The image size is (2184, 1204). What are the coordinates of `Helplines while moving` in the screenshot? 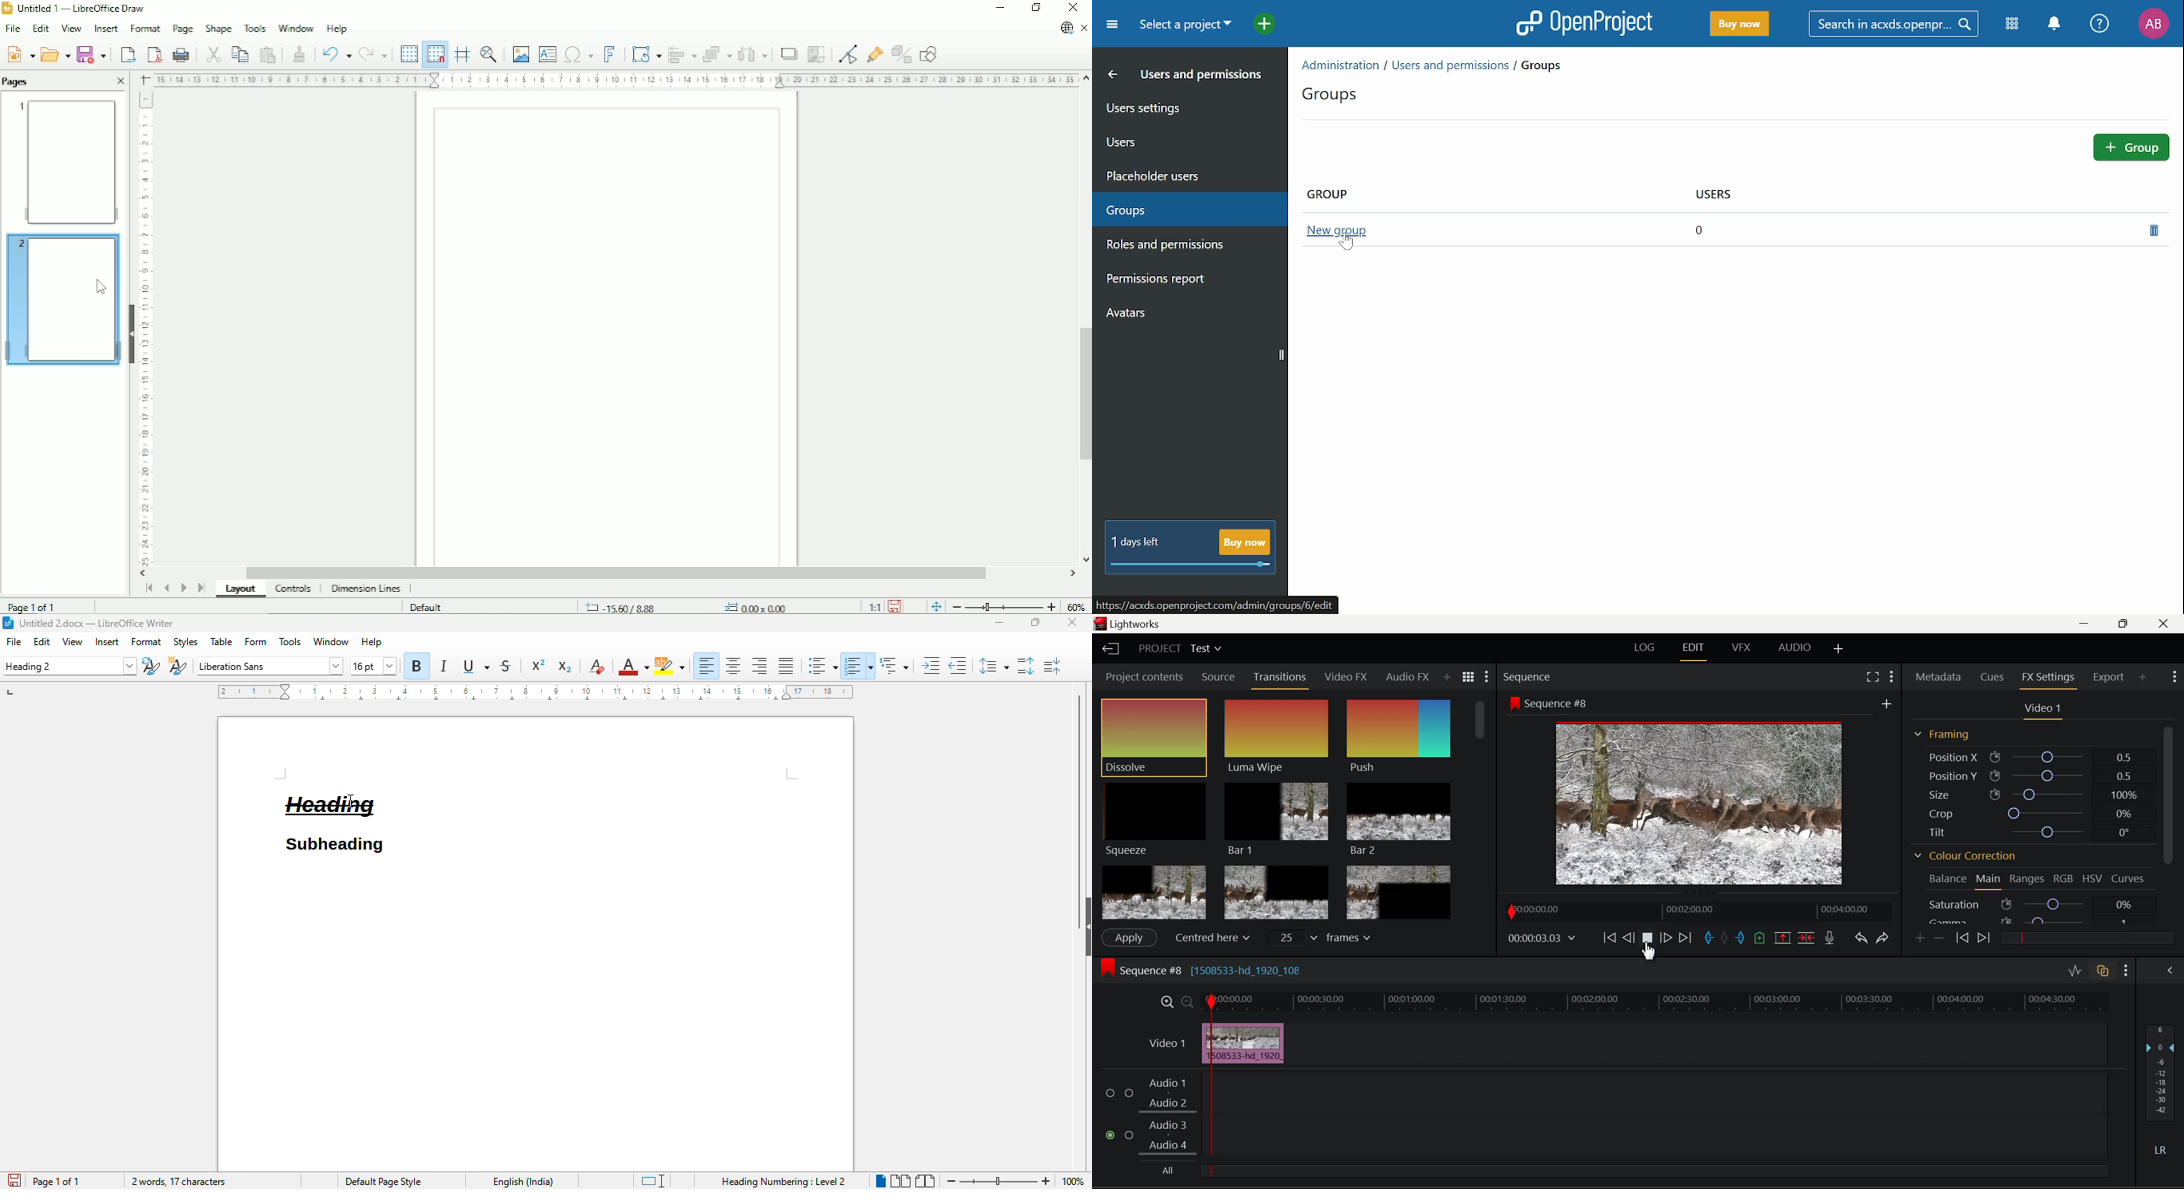 It's located at (462, 54).